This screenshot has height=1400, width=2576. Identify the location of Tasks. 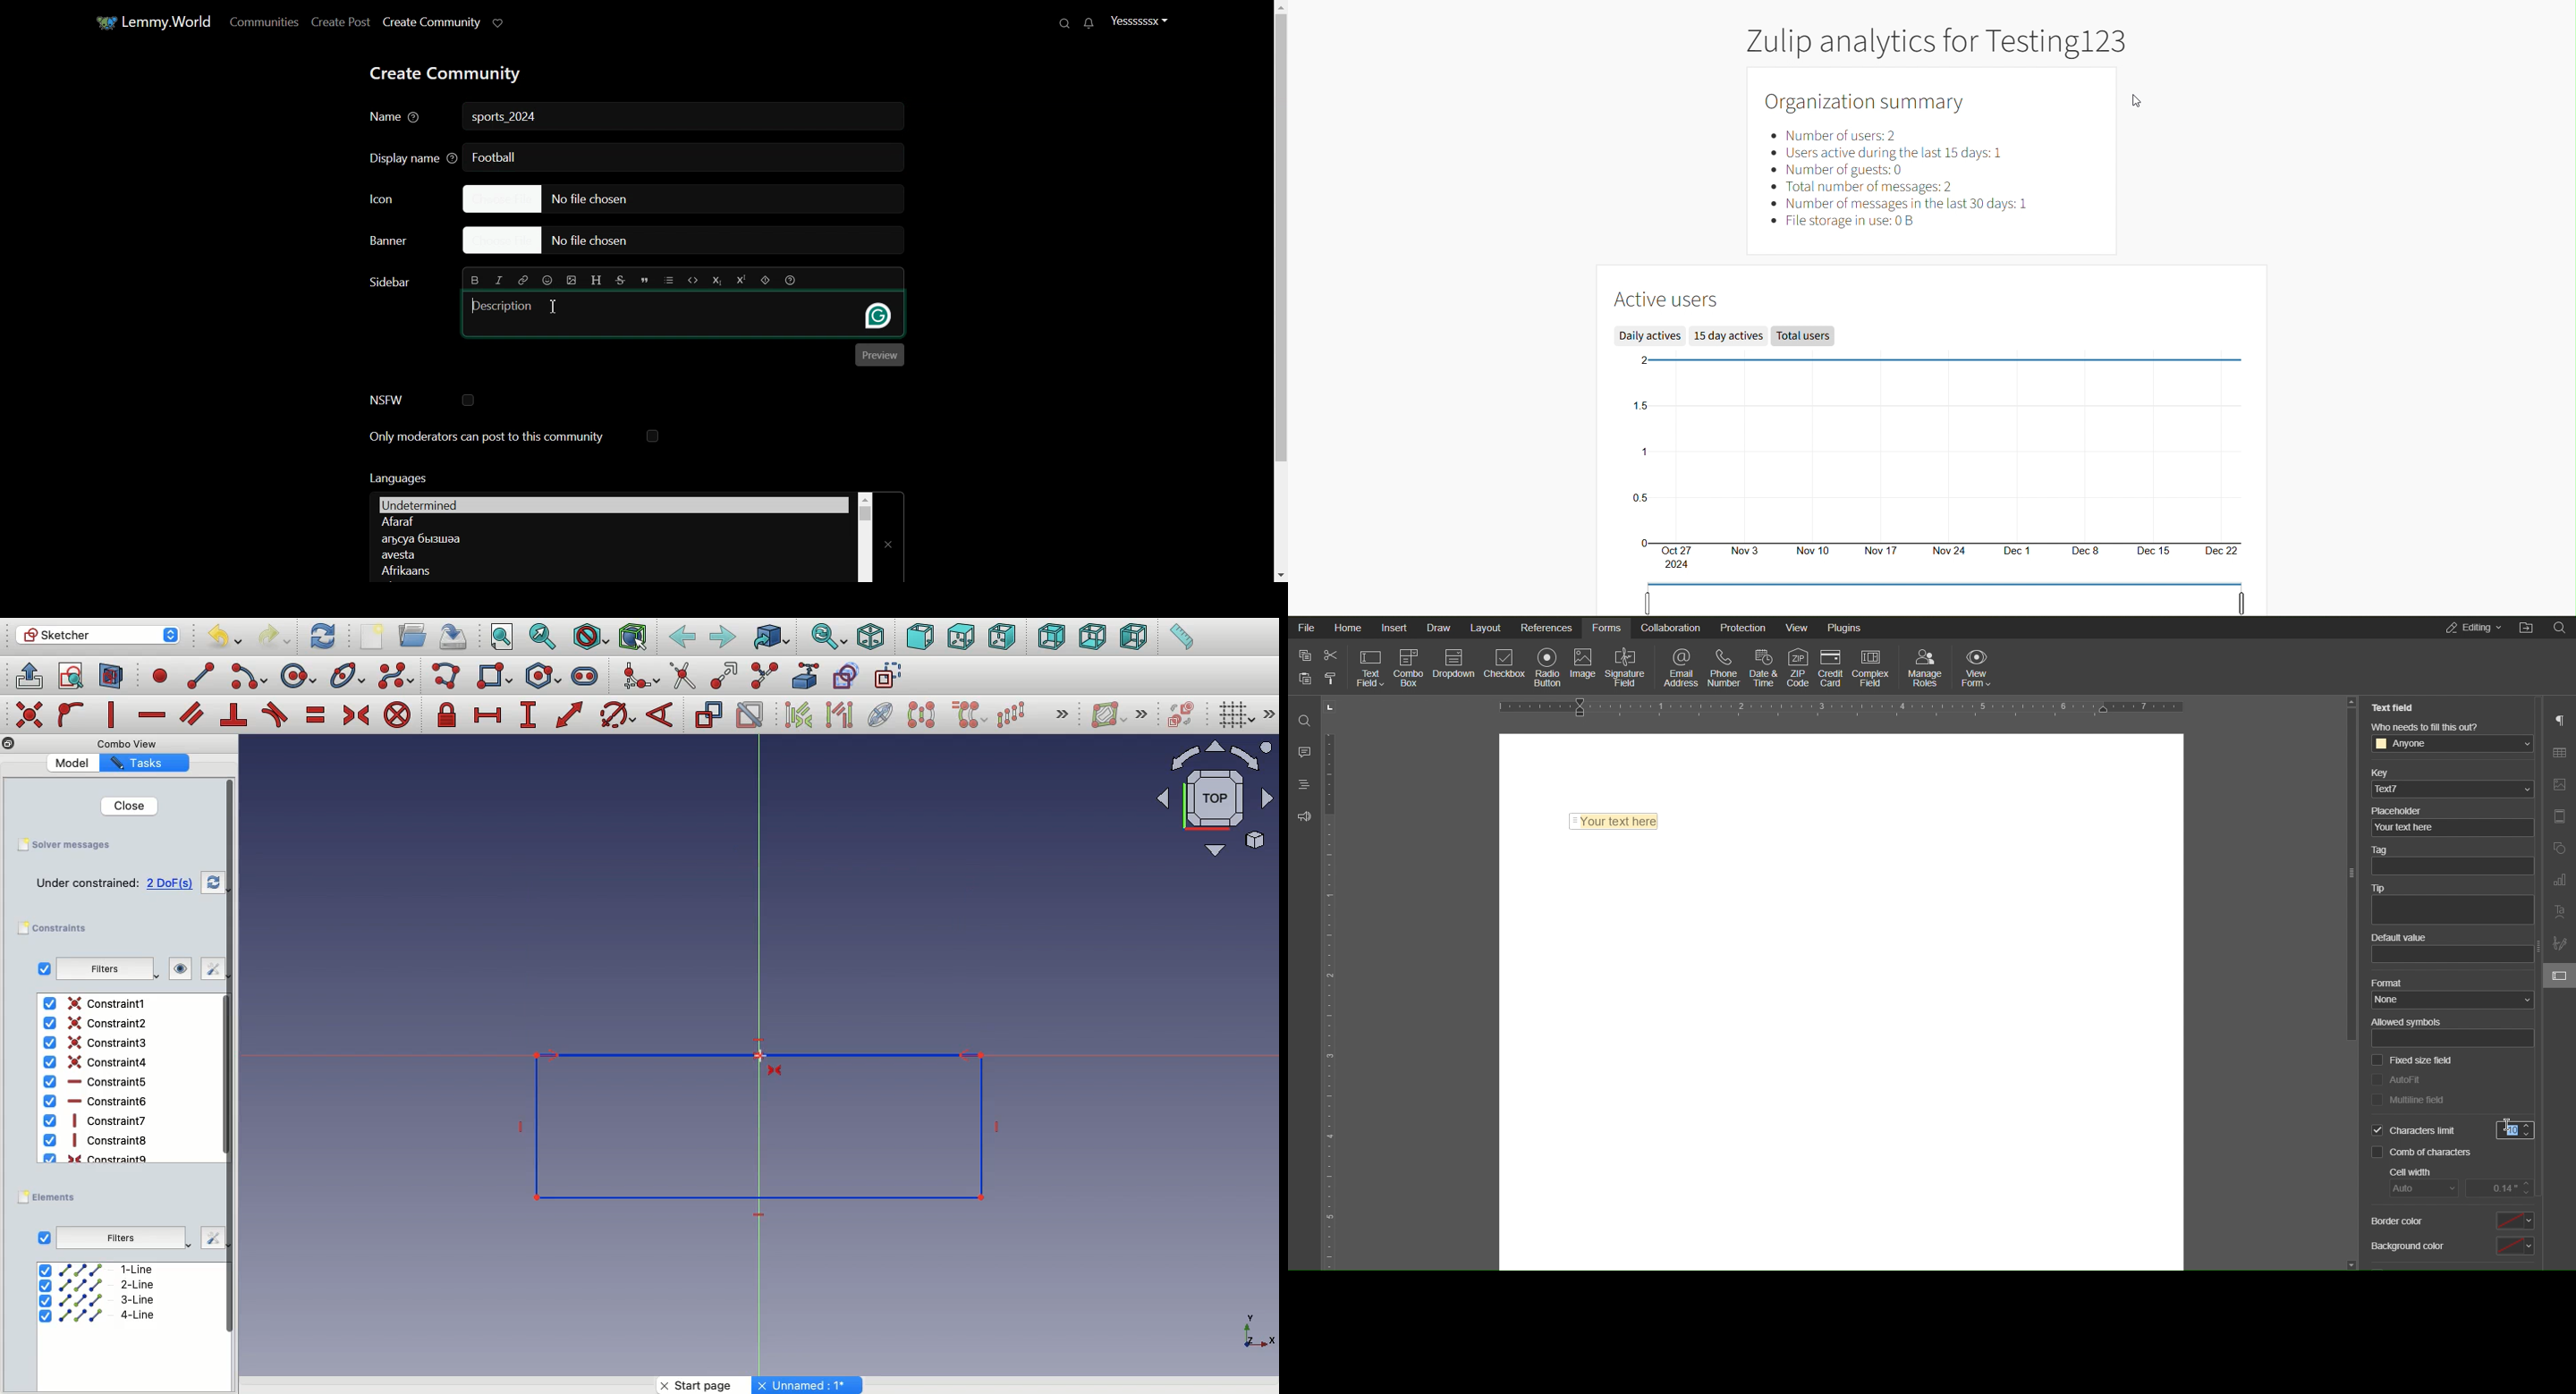
(141, 764).